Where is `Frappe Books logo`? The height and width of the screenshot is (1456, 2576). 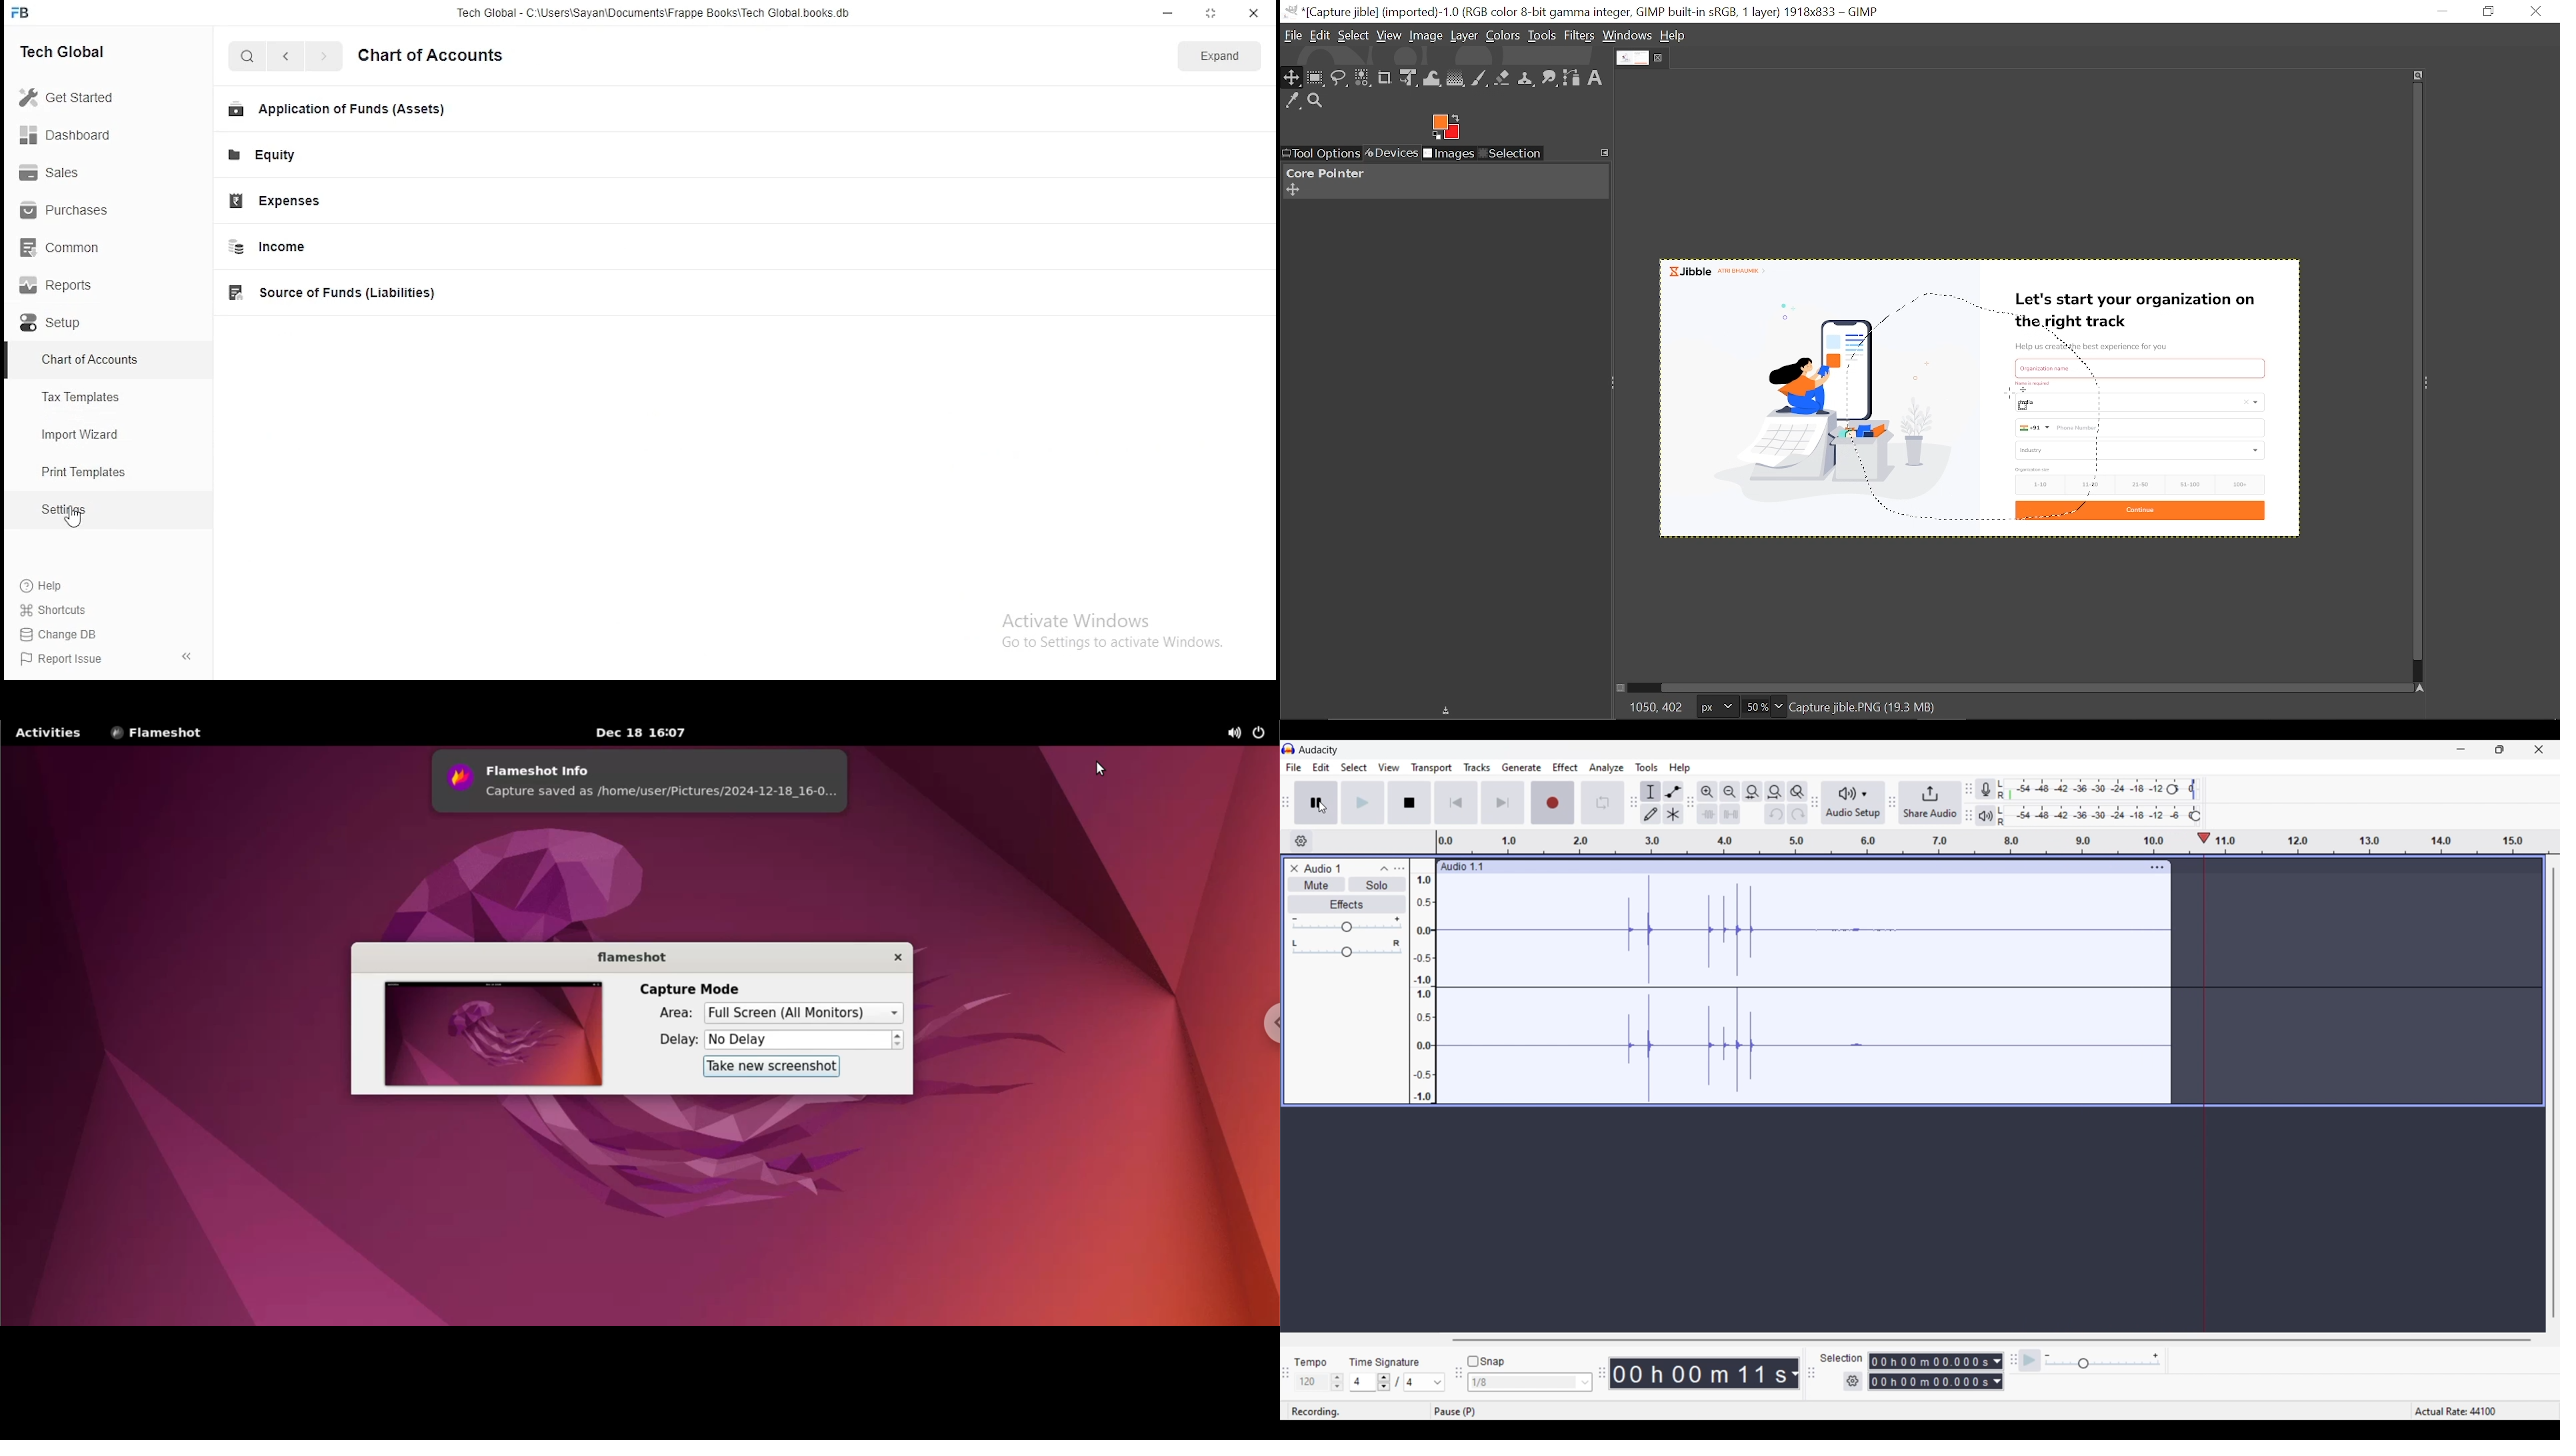
Frappe Books logo is located at coordinates (23, 13).